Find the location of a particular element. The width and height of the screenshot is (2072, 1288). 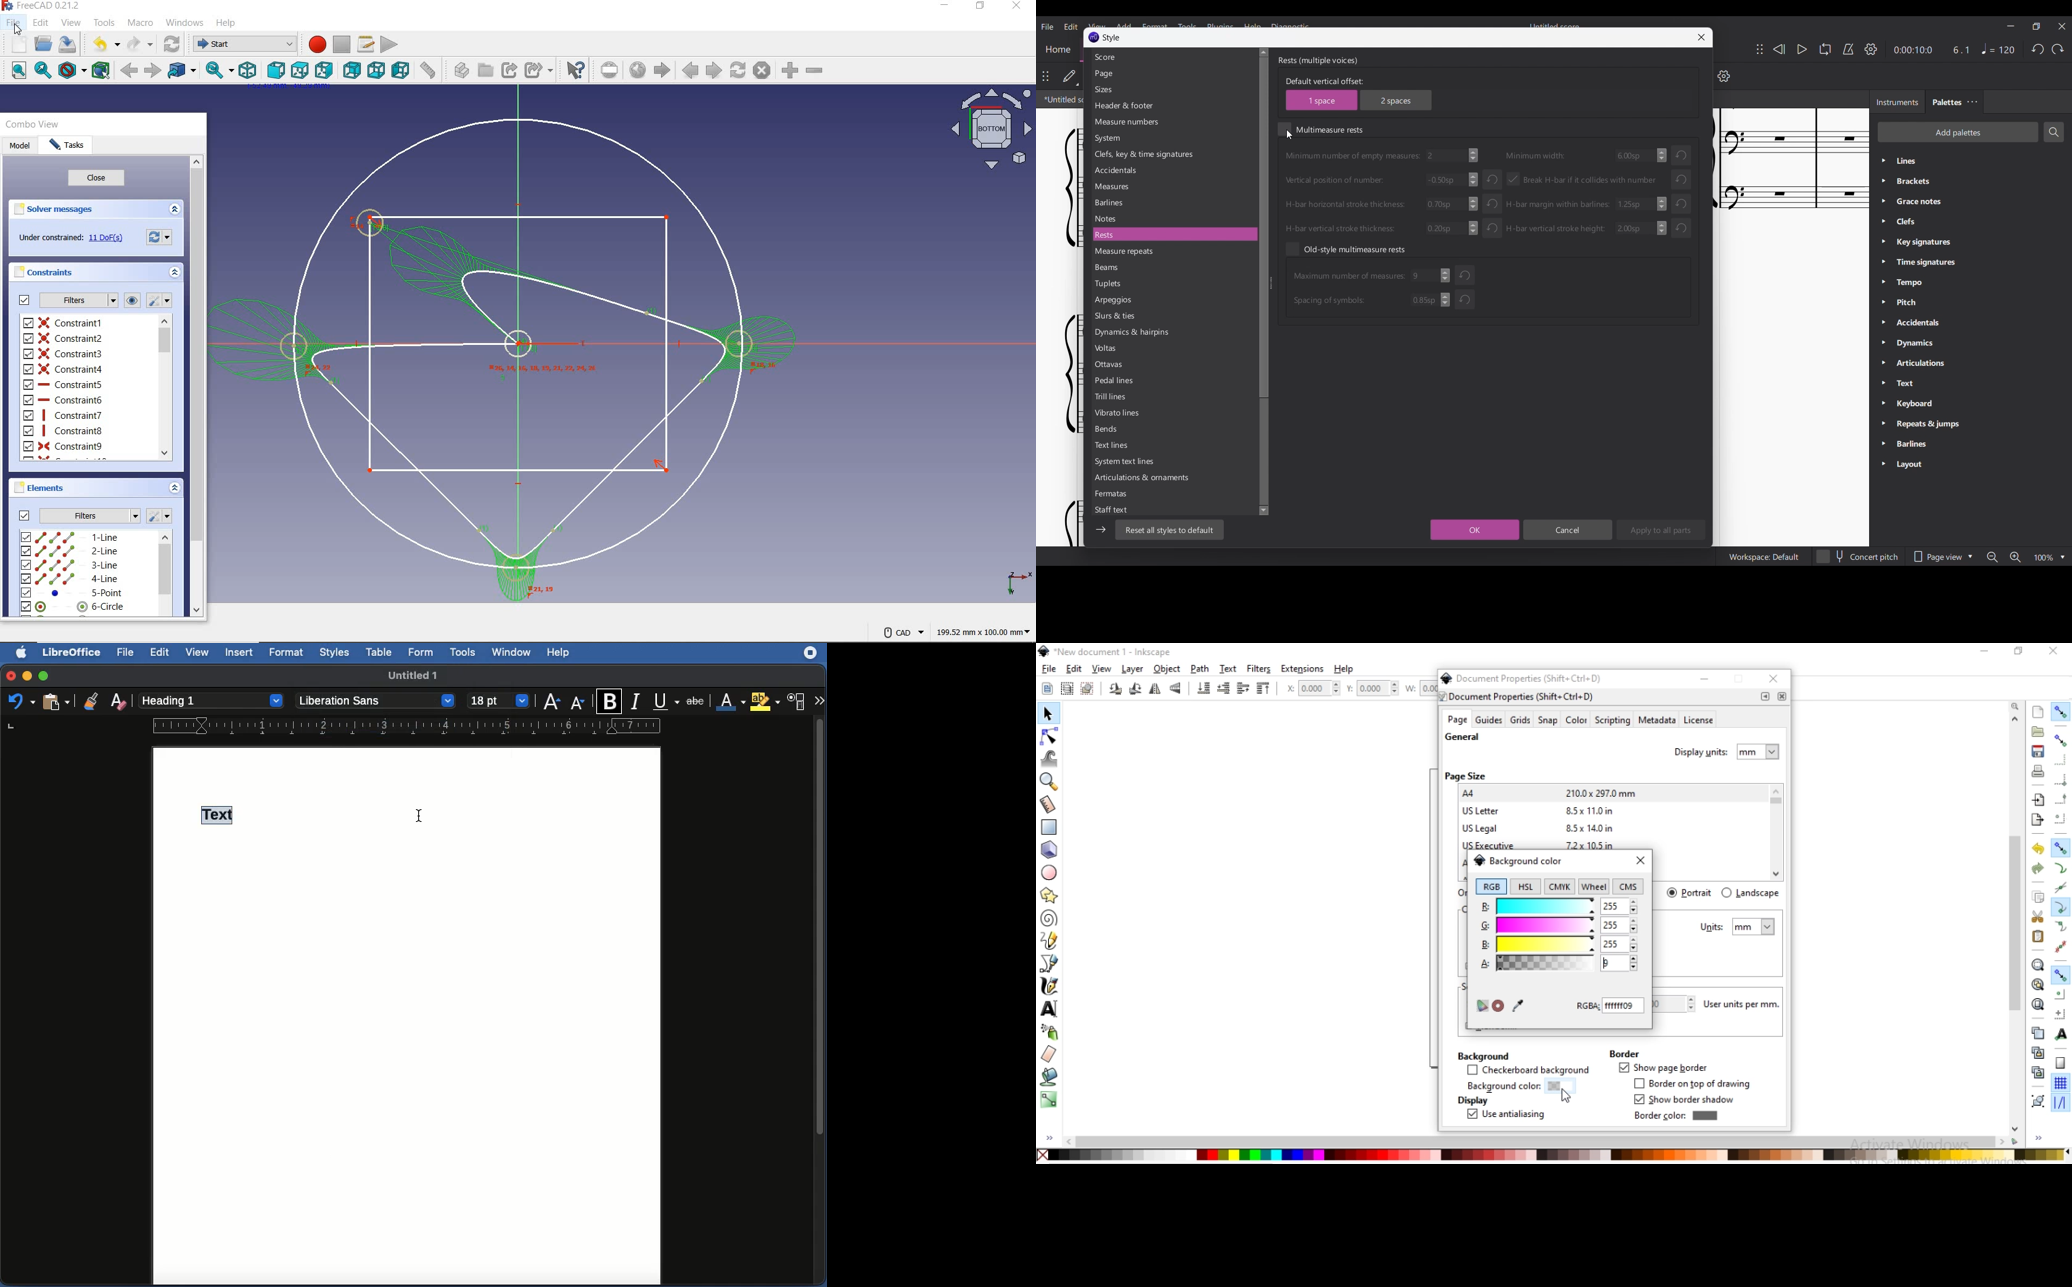

Italics is located at coordinates (637, 702).